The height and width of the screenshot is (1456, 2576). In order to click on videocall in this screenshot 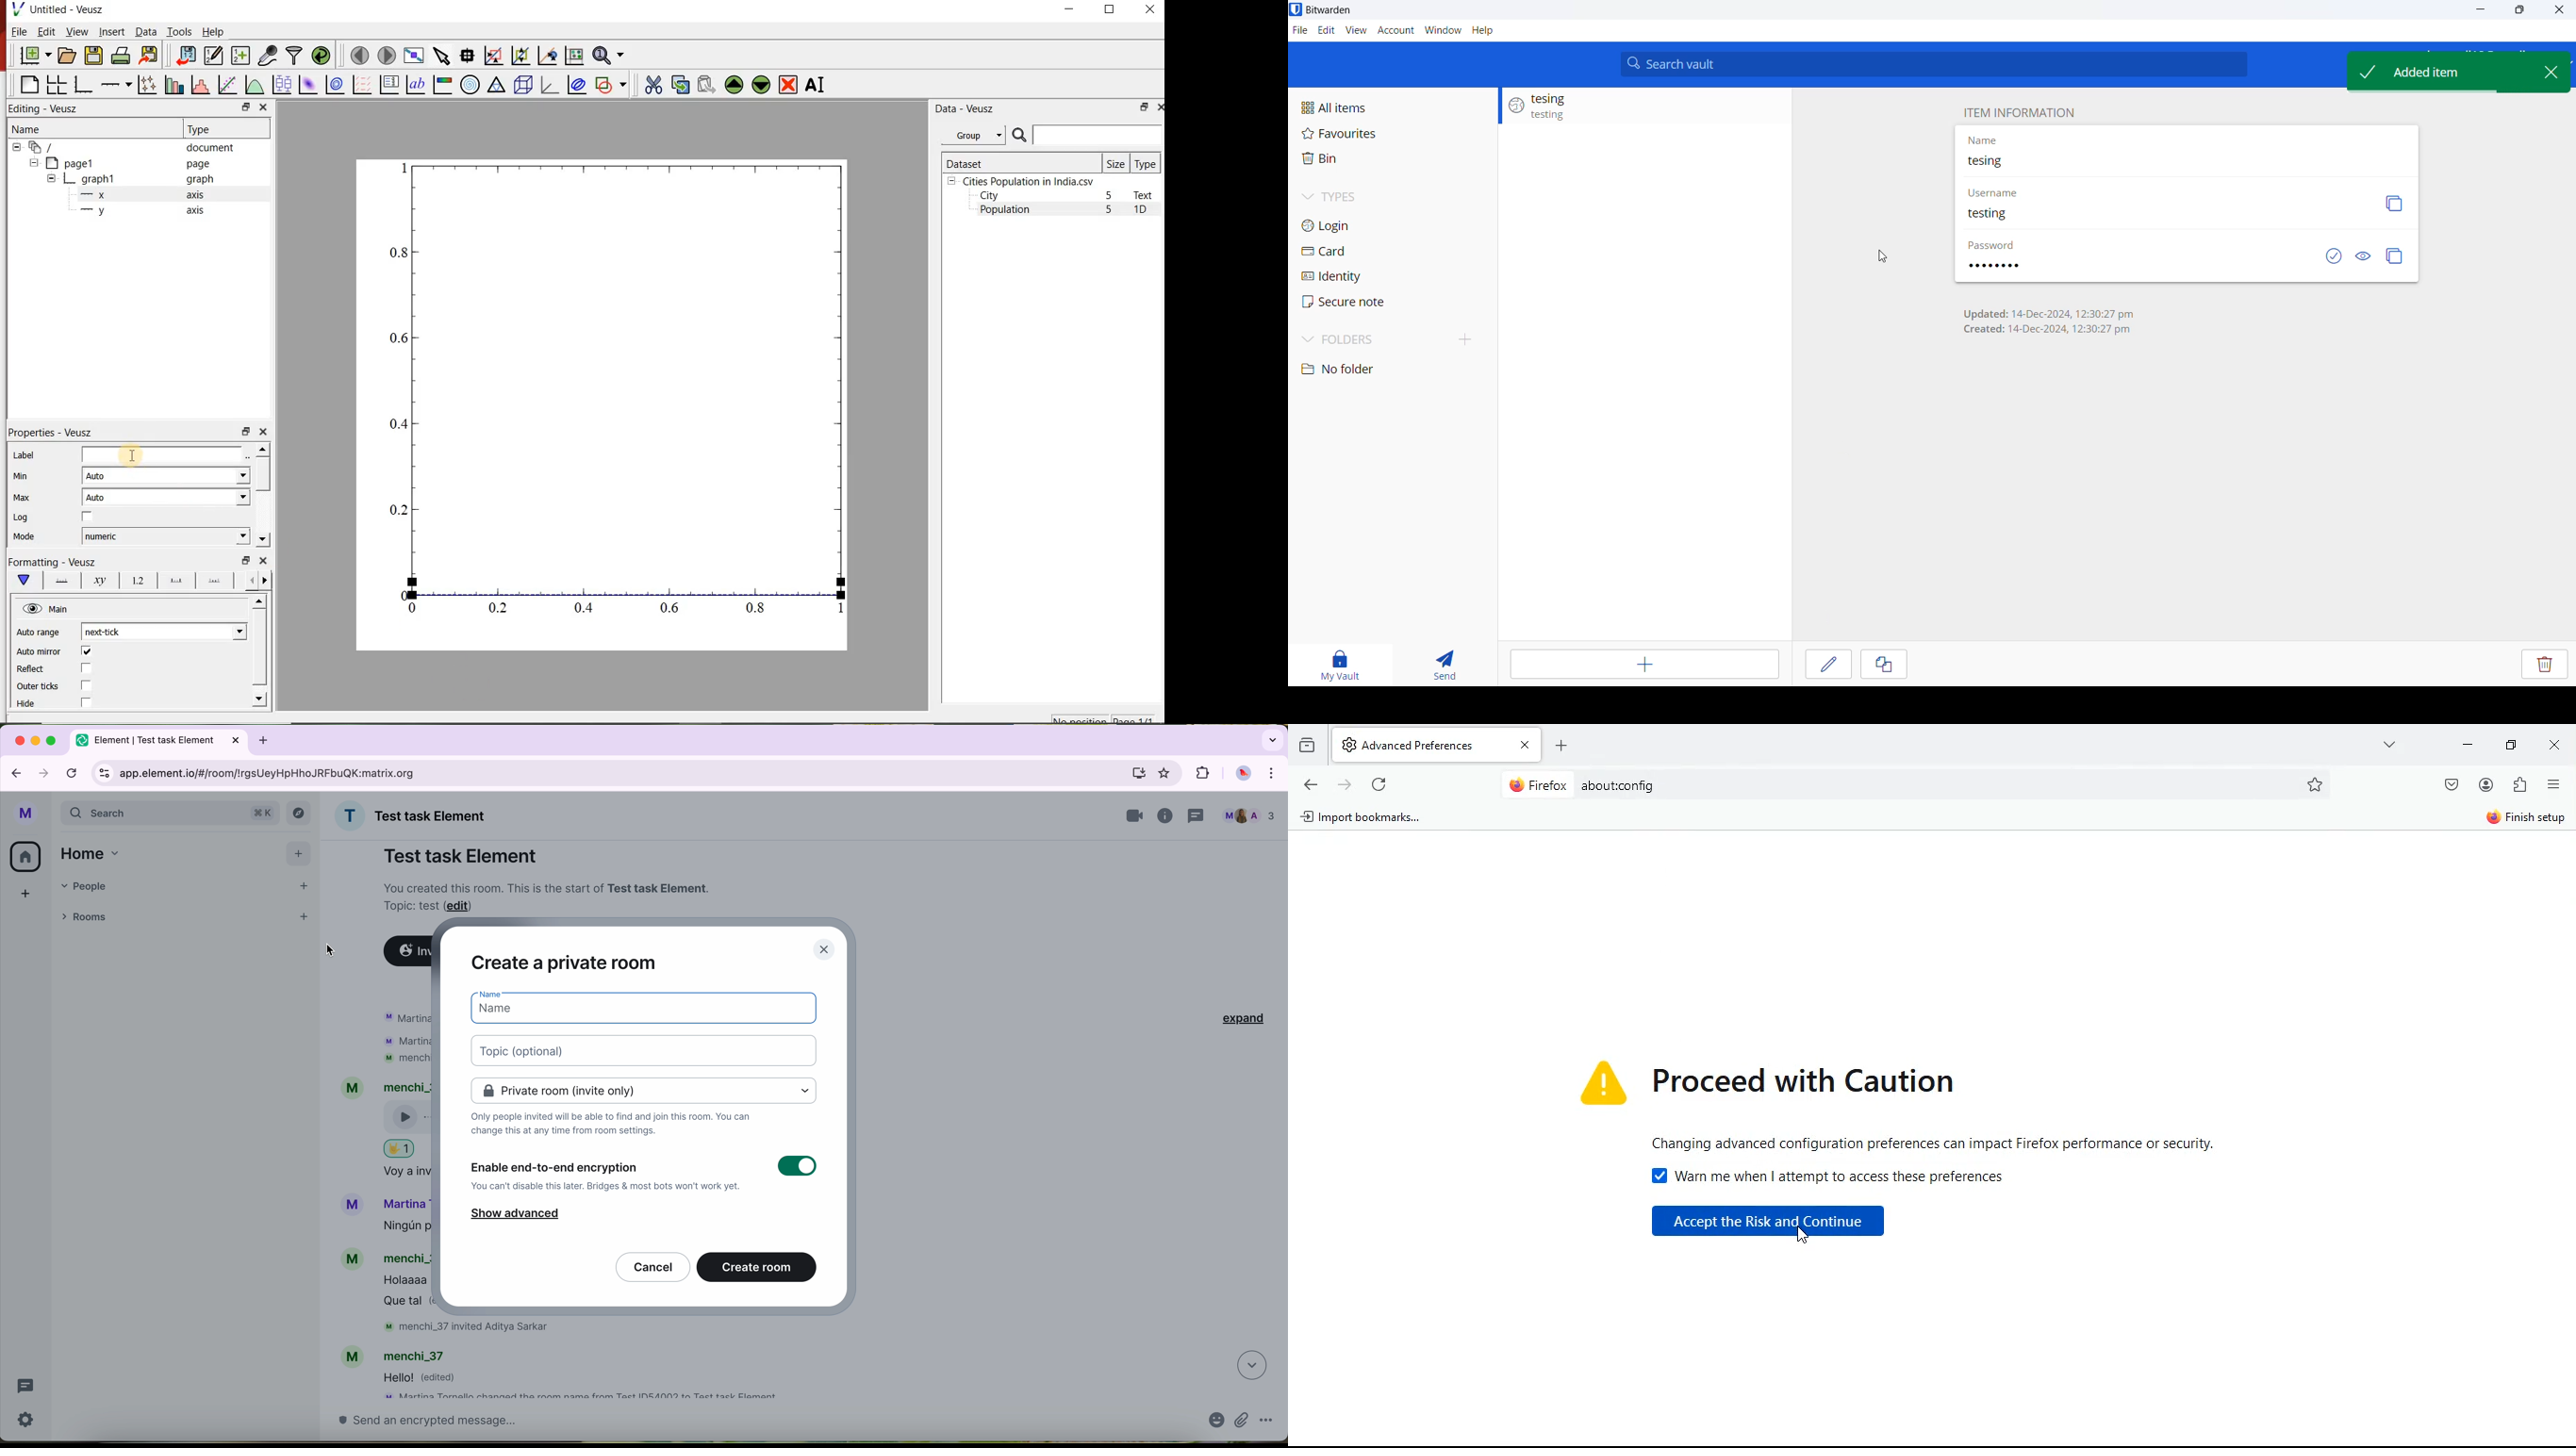, I will do `click(1135, 816)`.